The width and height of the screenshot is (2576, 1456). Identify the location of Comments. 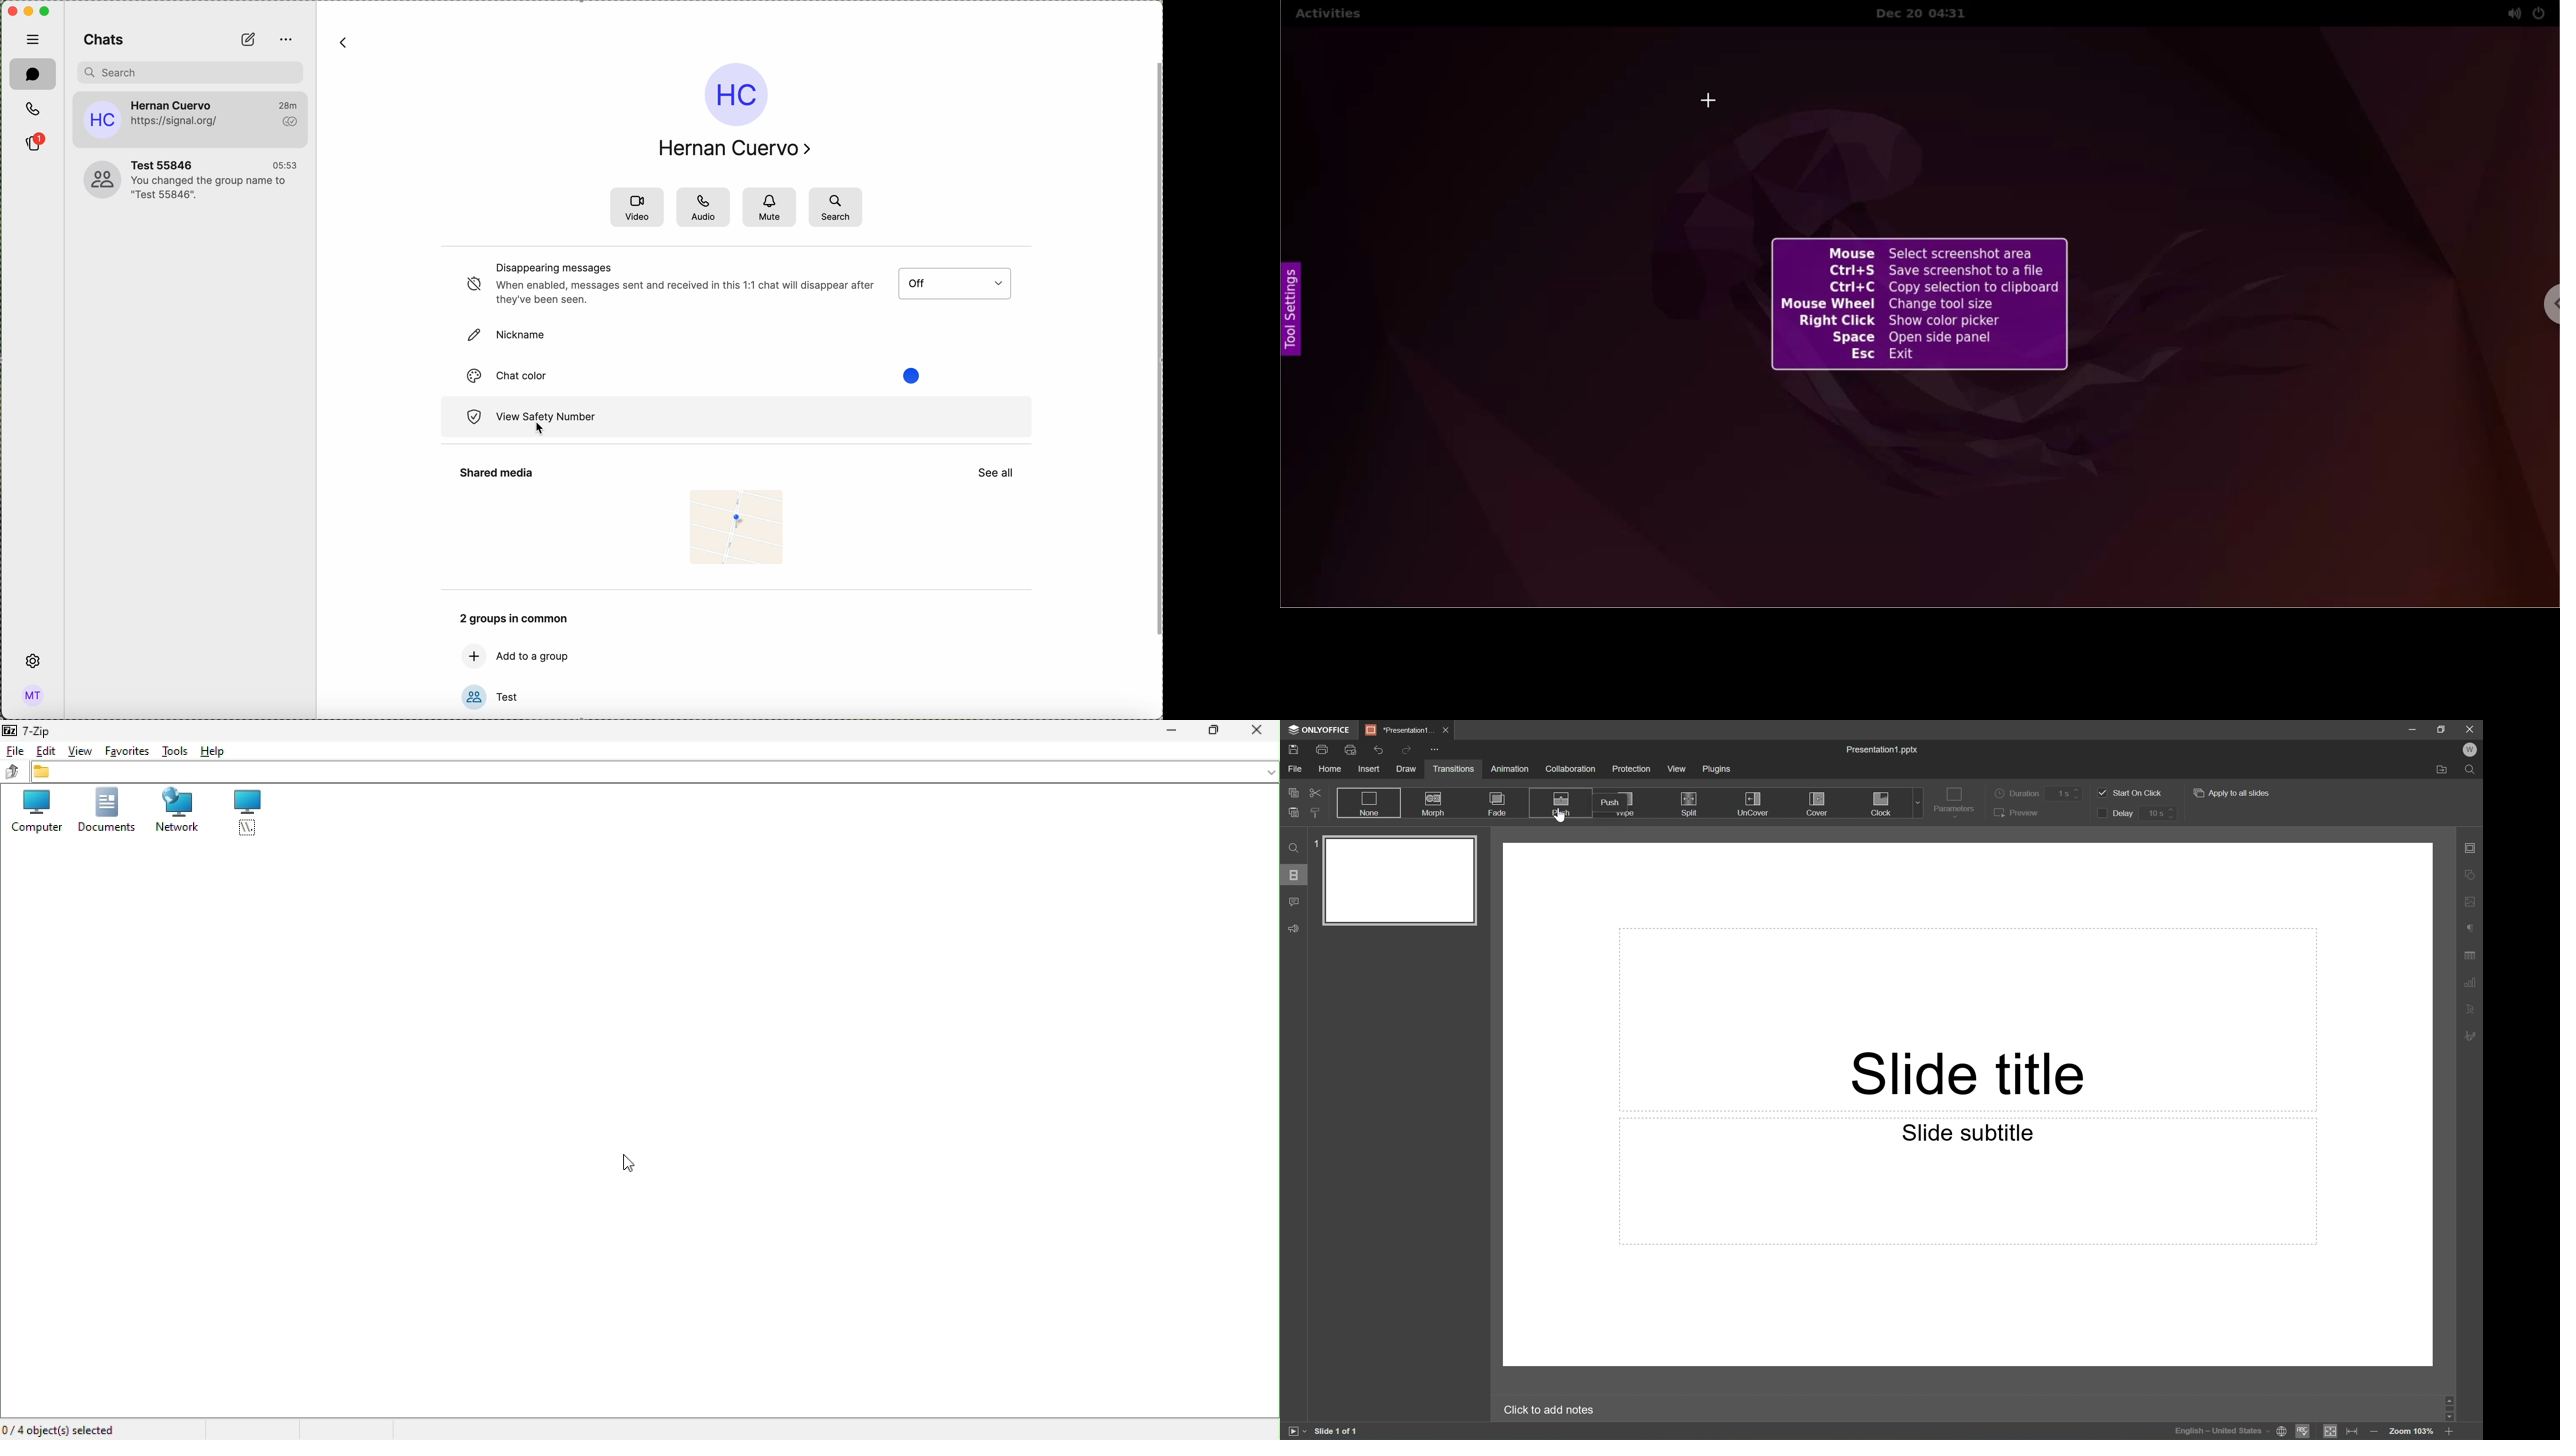
(1293, 901).